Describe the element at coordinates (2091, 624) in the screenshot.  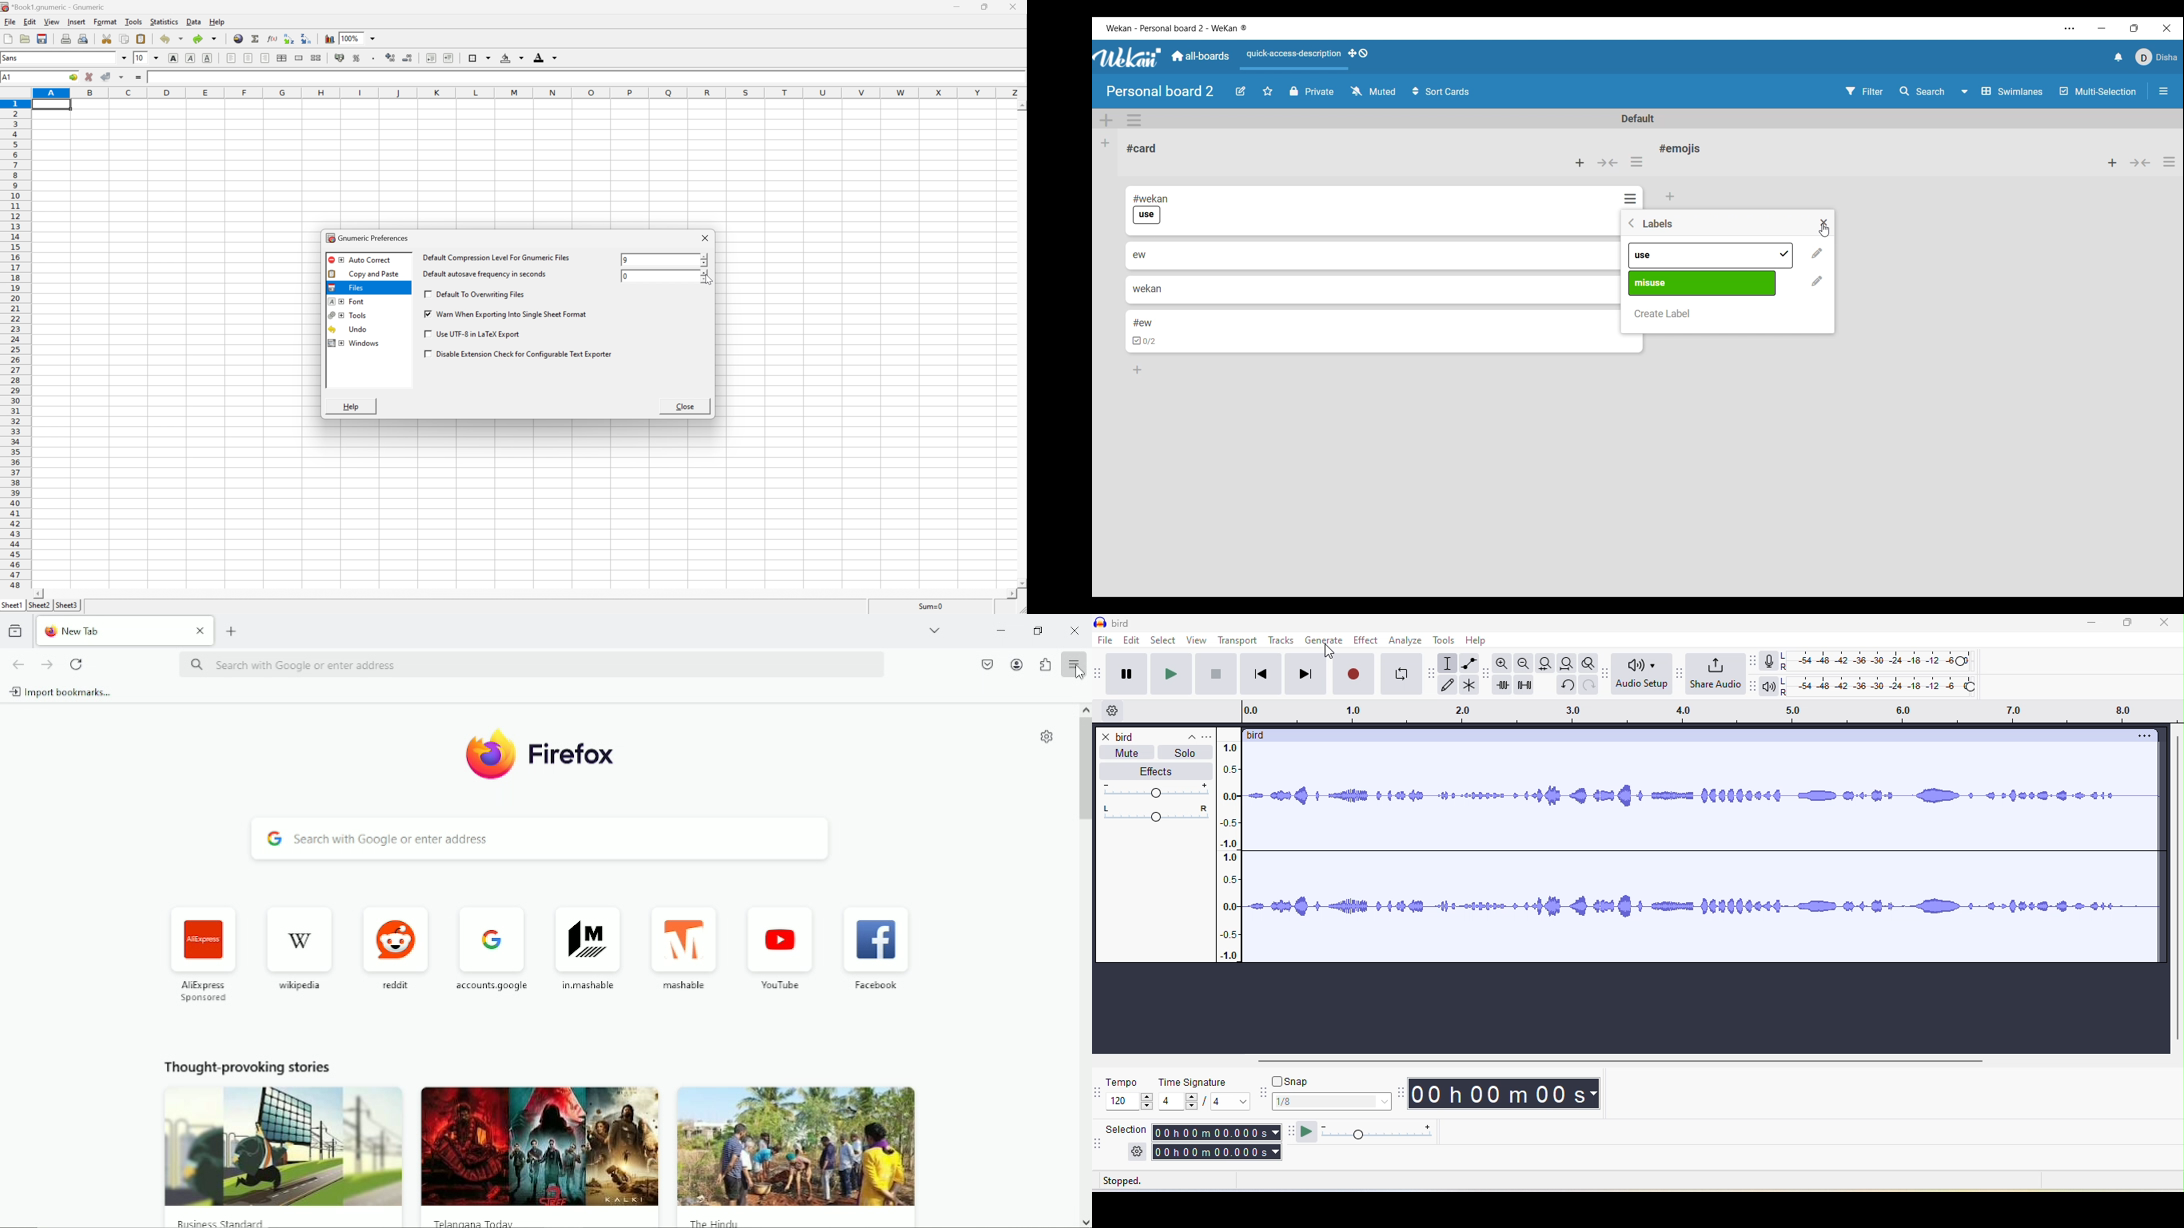
I see `minimize` at that location.